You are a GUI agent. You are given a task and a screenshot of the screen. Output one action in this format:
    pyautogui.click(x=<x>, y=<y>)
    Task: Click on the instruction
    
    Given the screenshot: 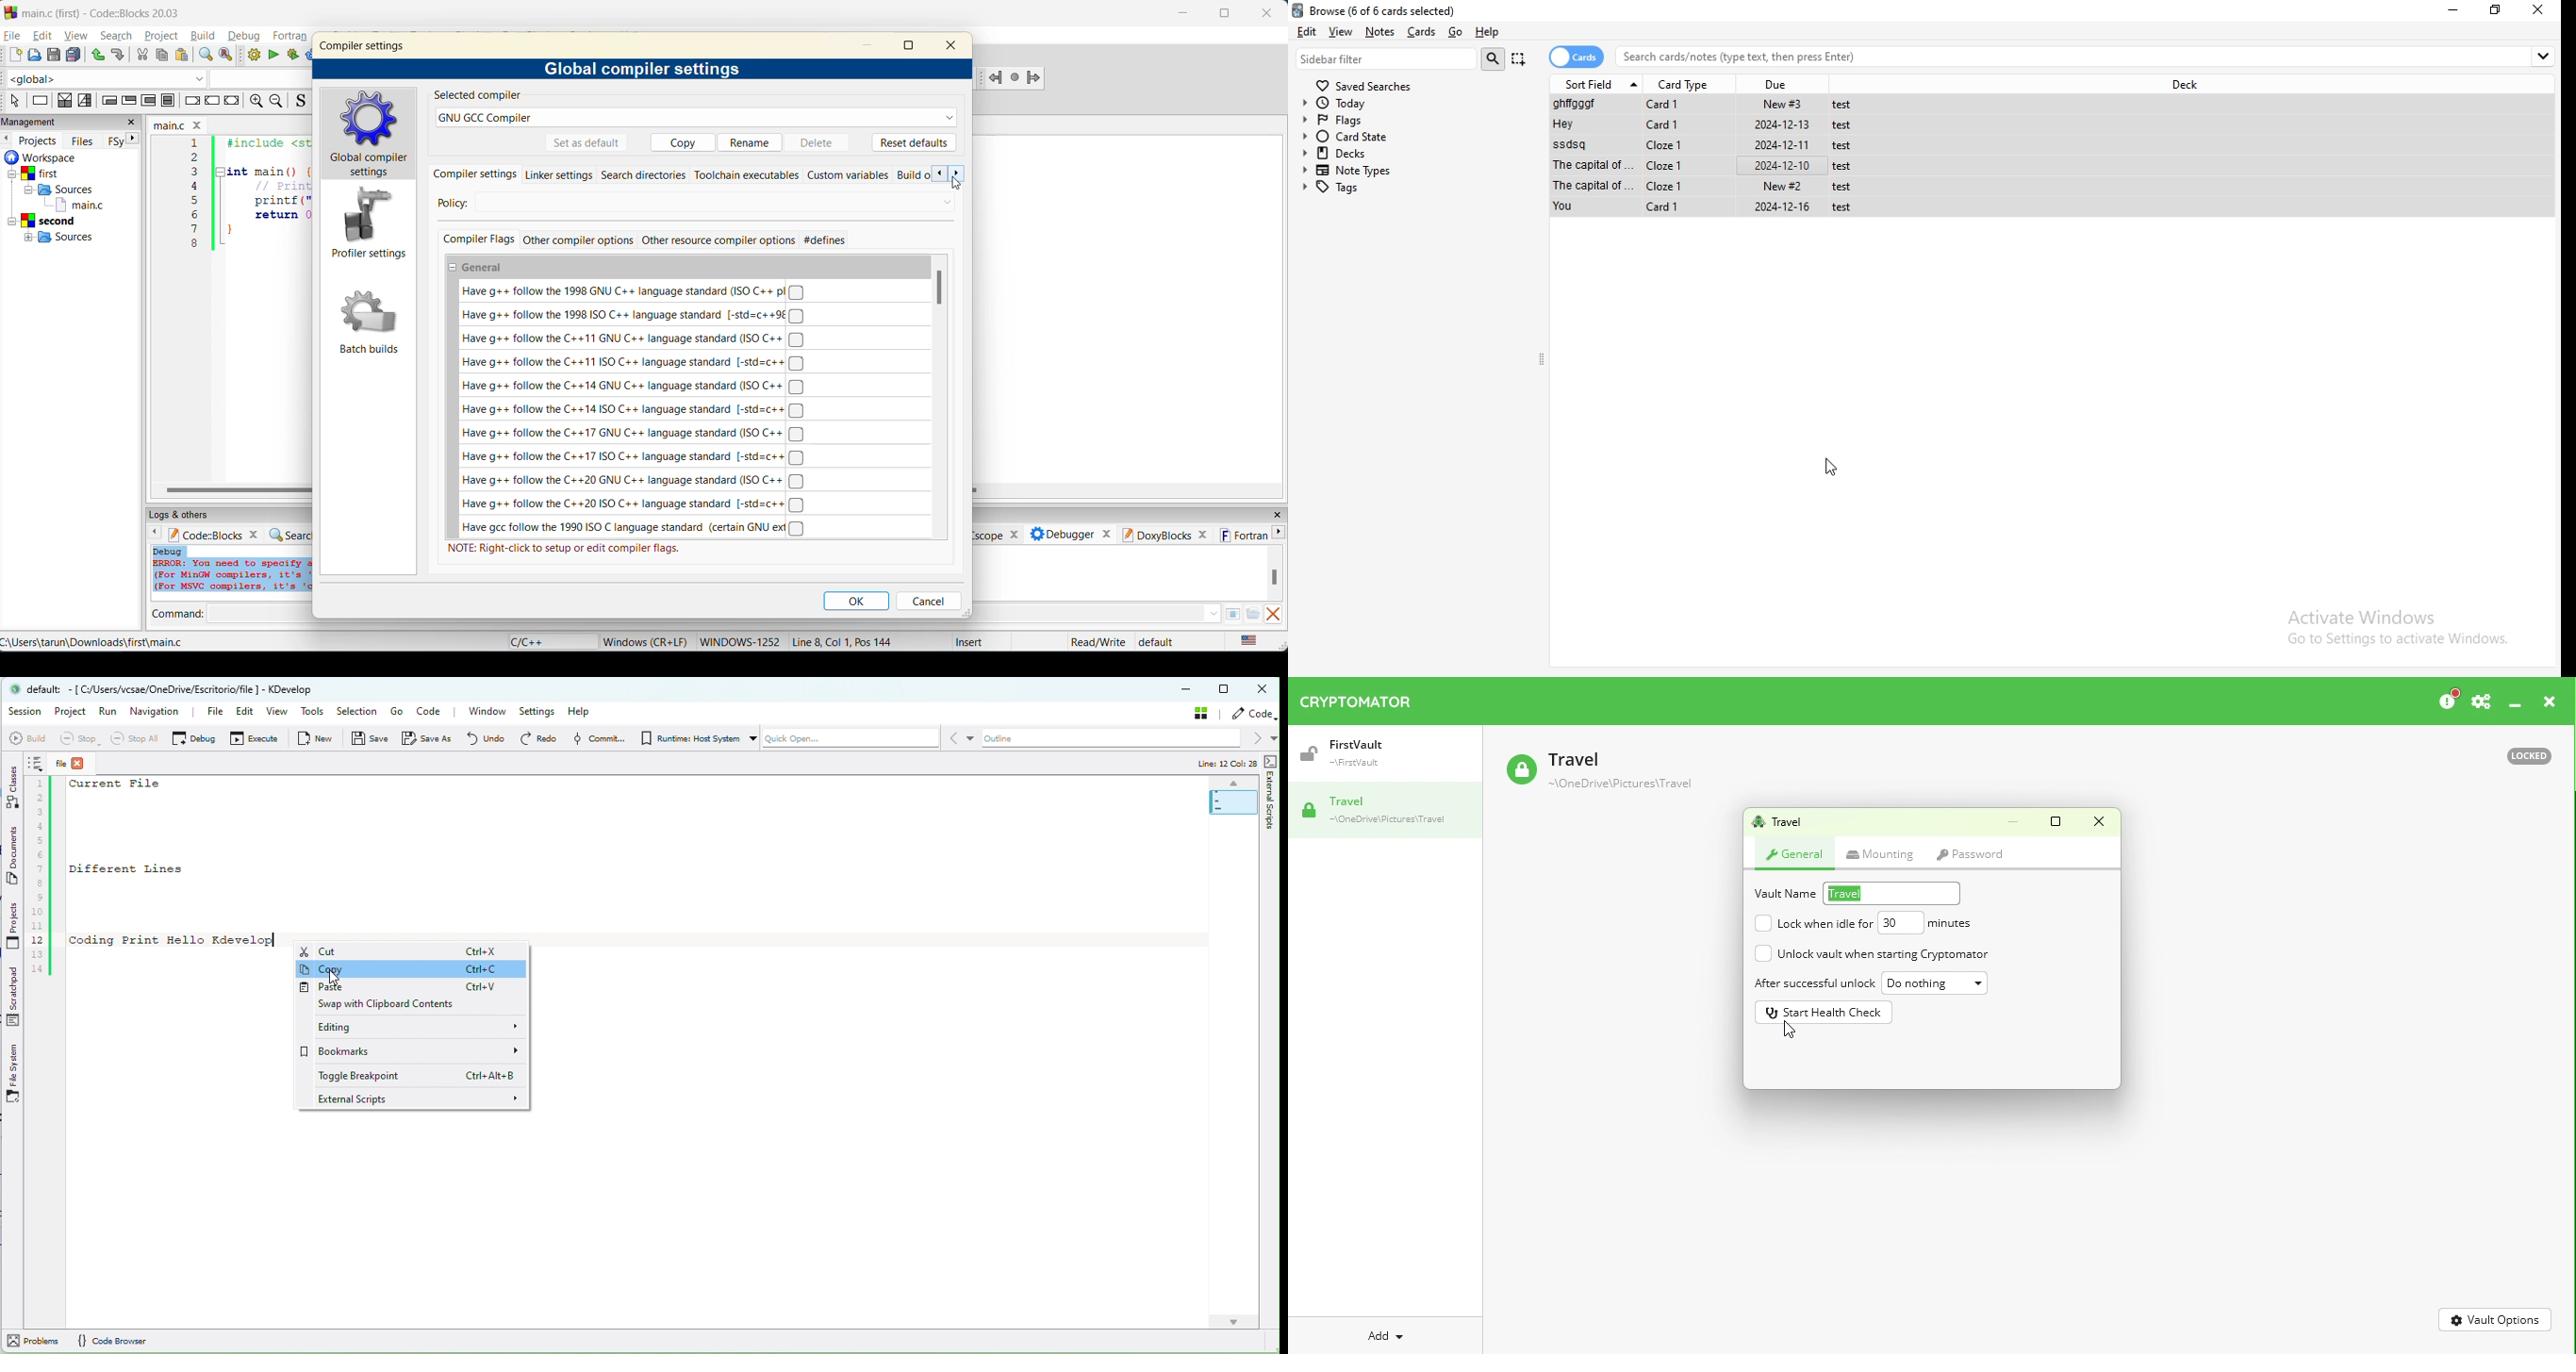 What is the action you would take?
    pyautogui.click(x=43, y=100)
    